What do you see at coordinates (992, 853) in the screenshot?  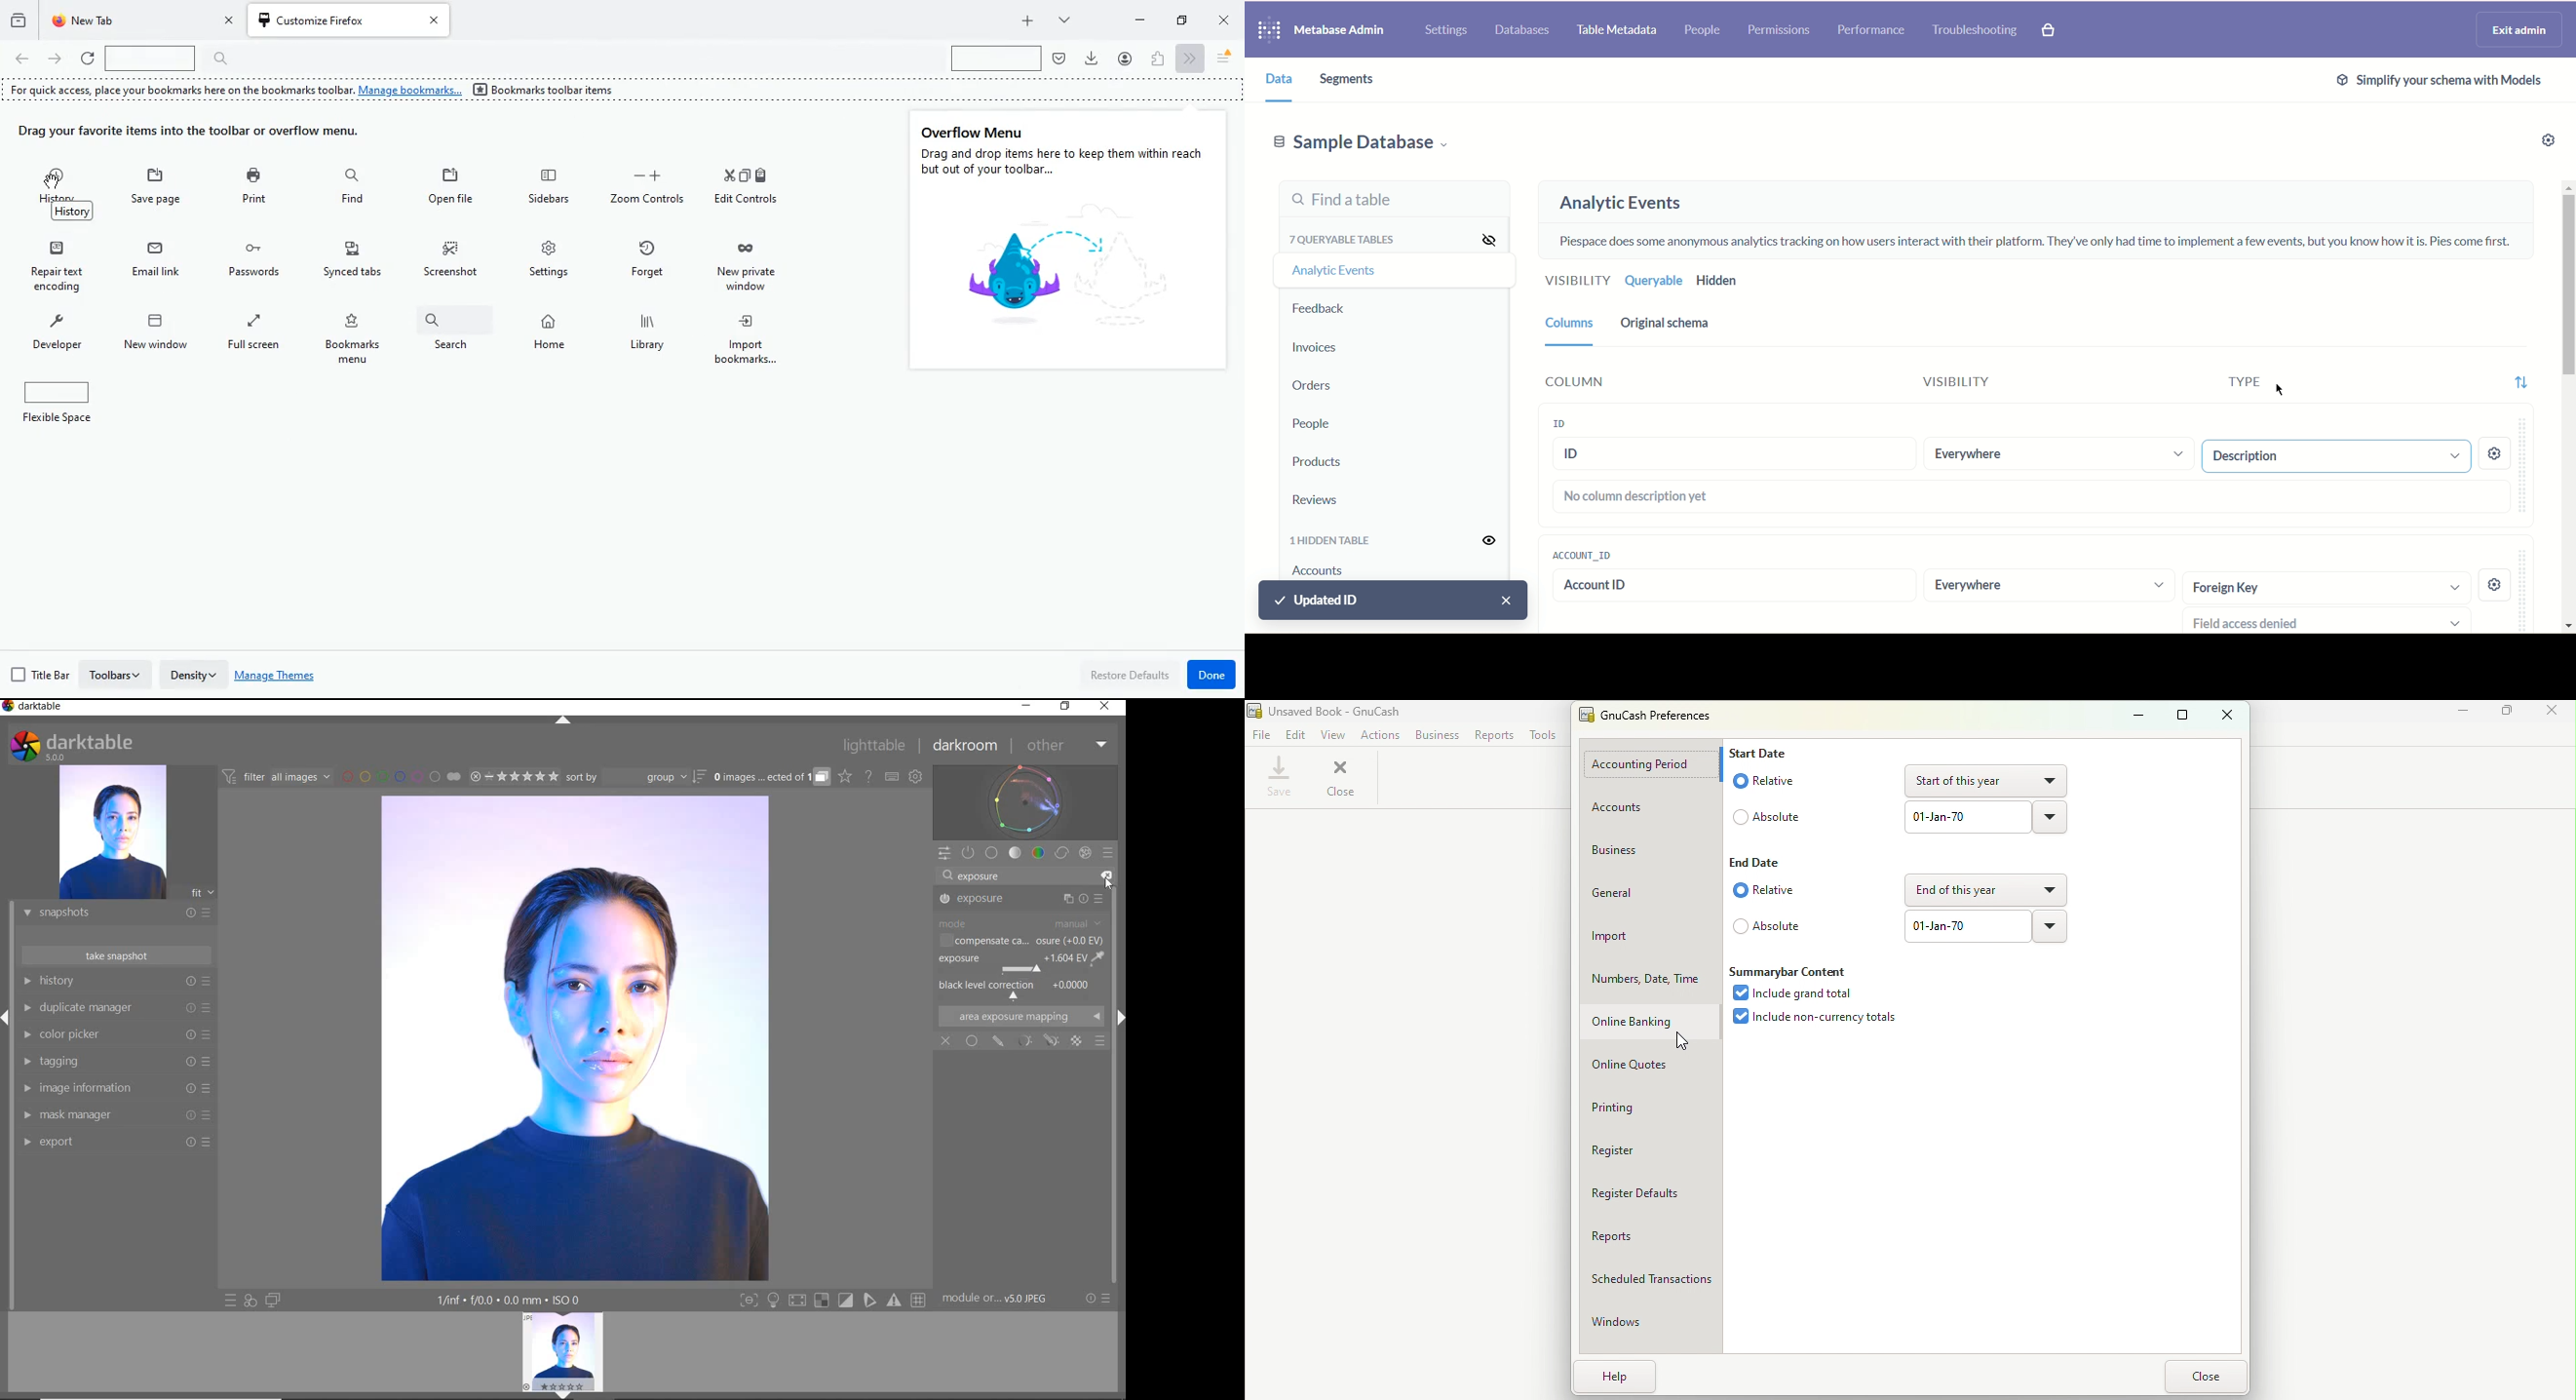 I see `BASE` at bounding box center [992, 853].